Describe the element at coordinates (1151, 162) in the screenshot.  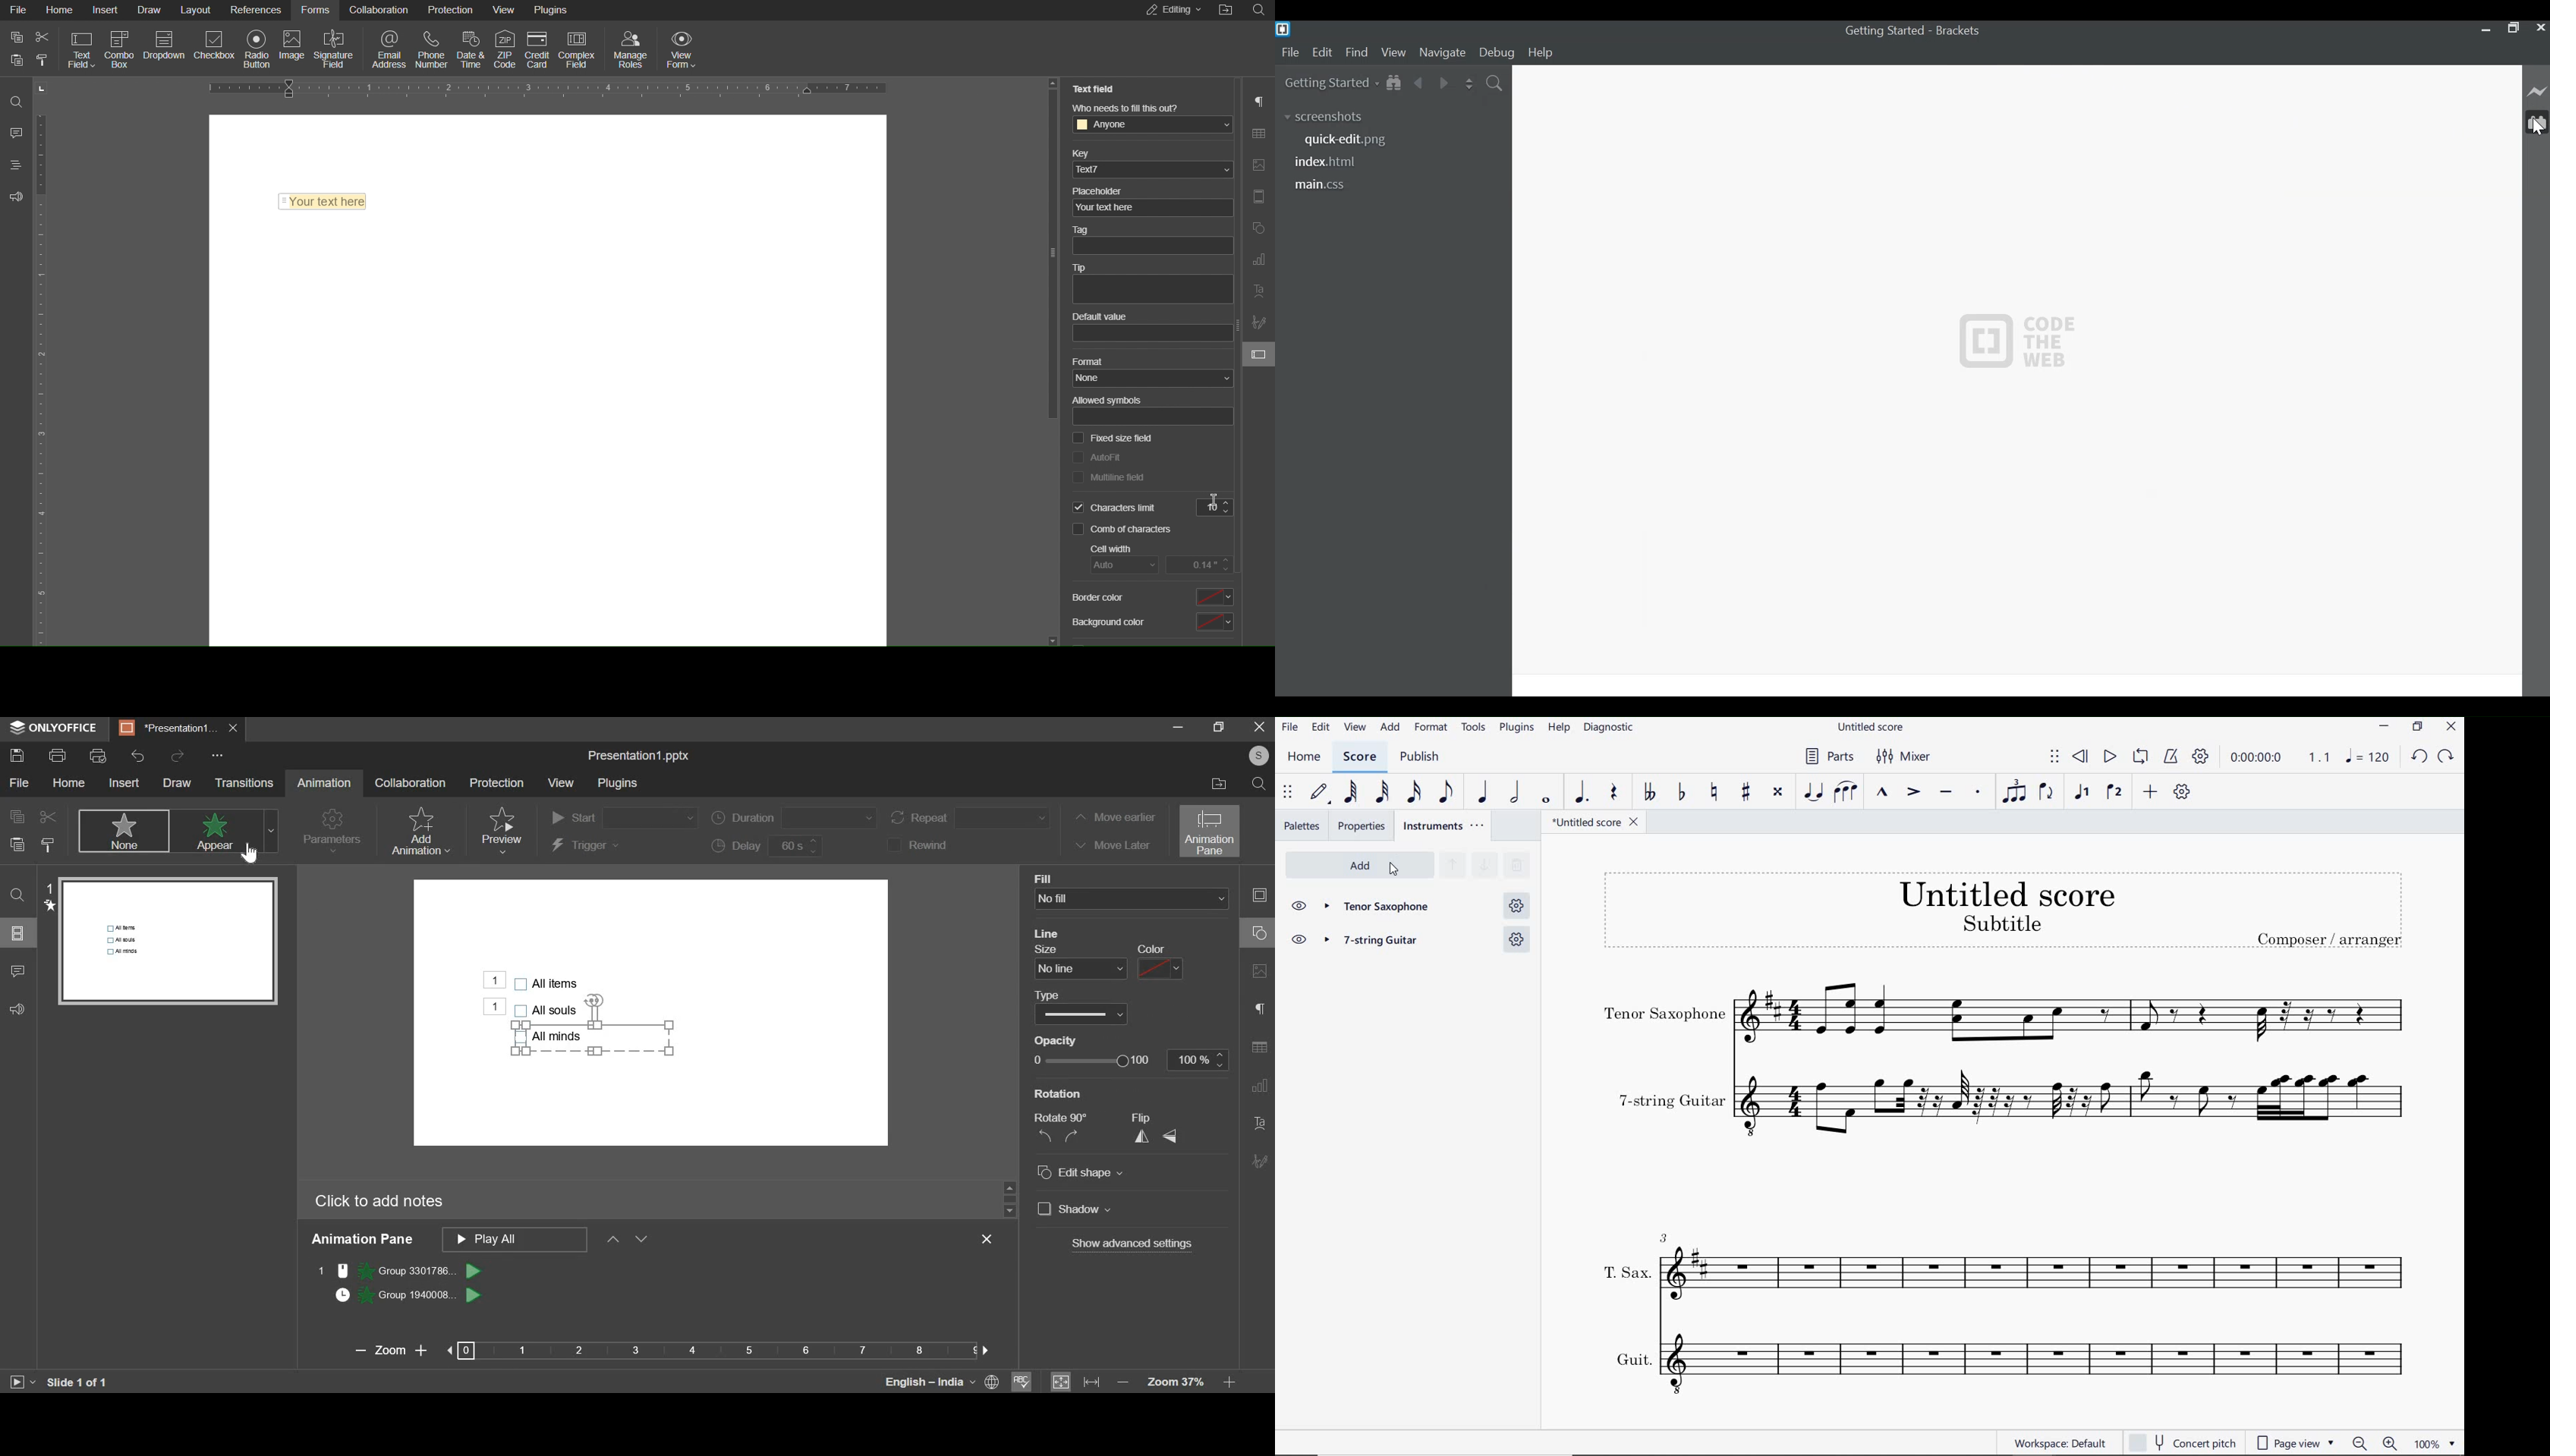
I see `Key` at that location.